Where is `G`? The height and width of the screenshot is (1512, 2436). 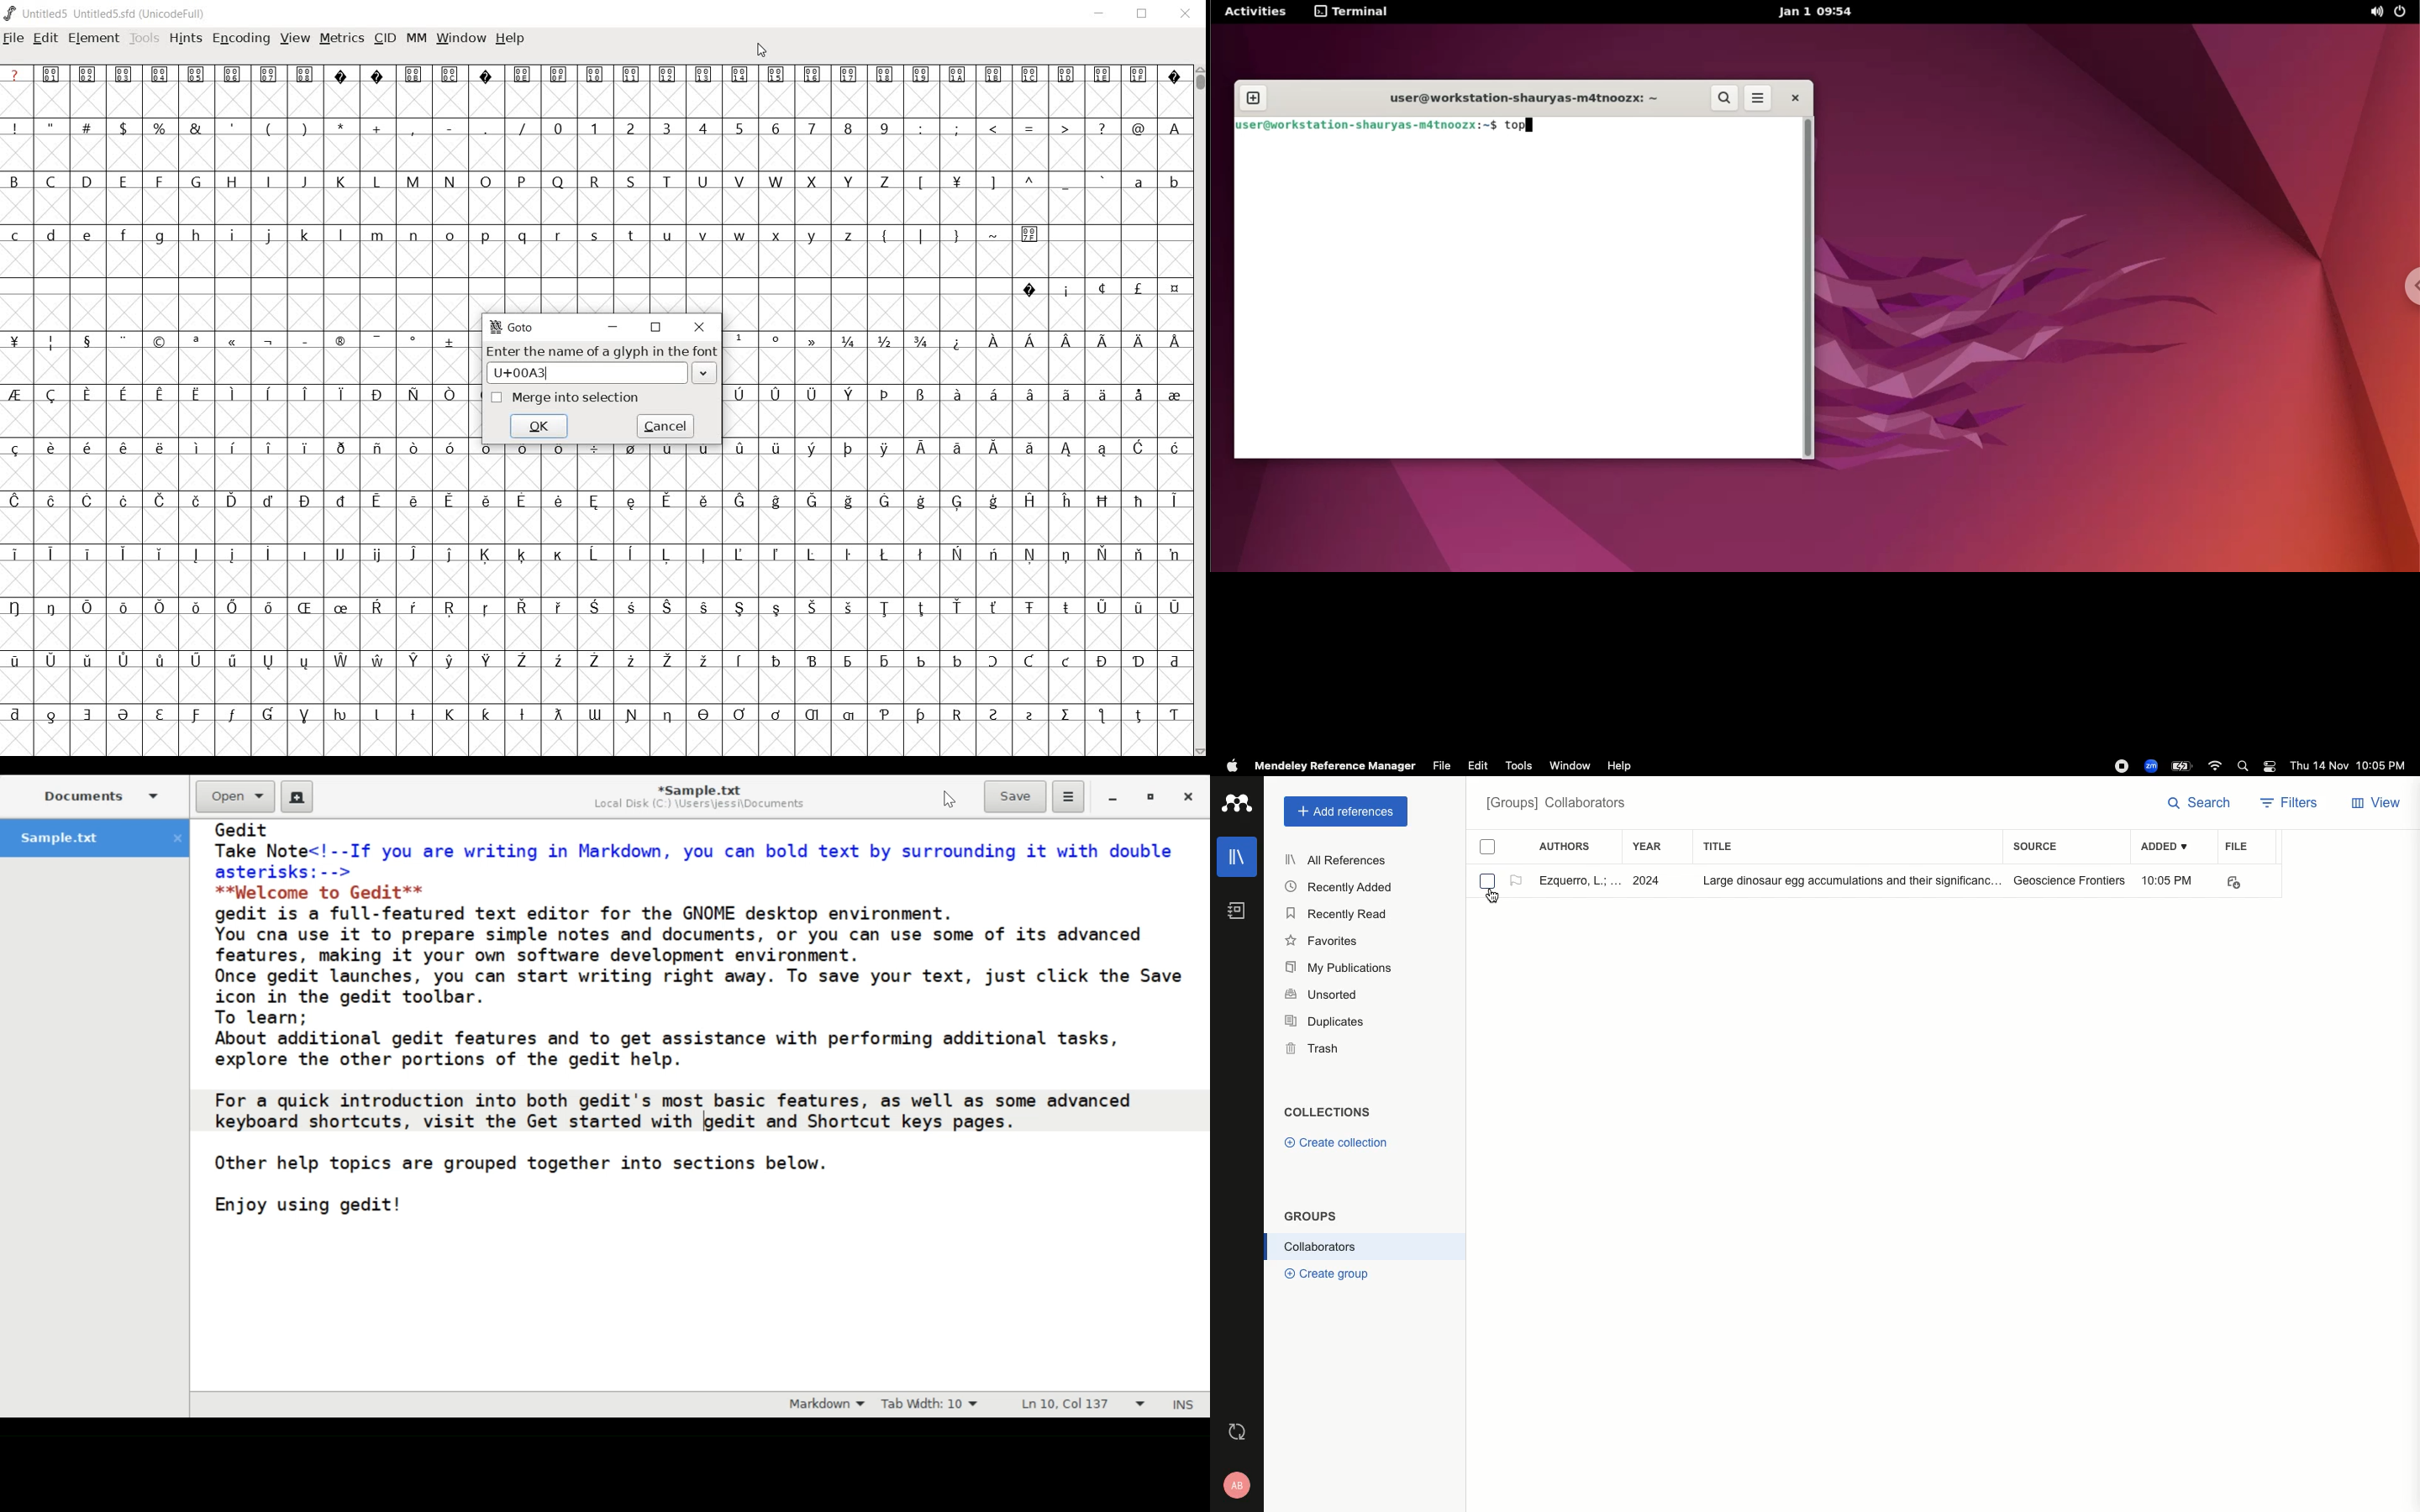 G is located at coordinates (195, 181).